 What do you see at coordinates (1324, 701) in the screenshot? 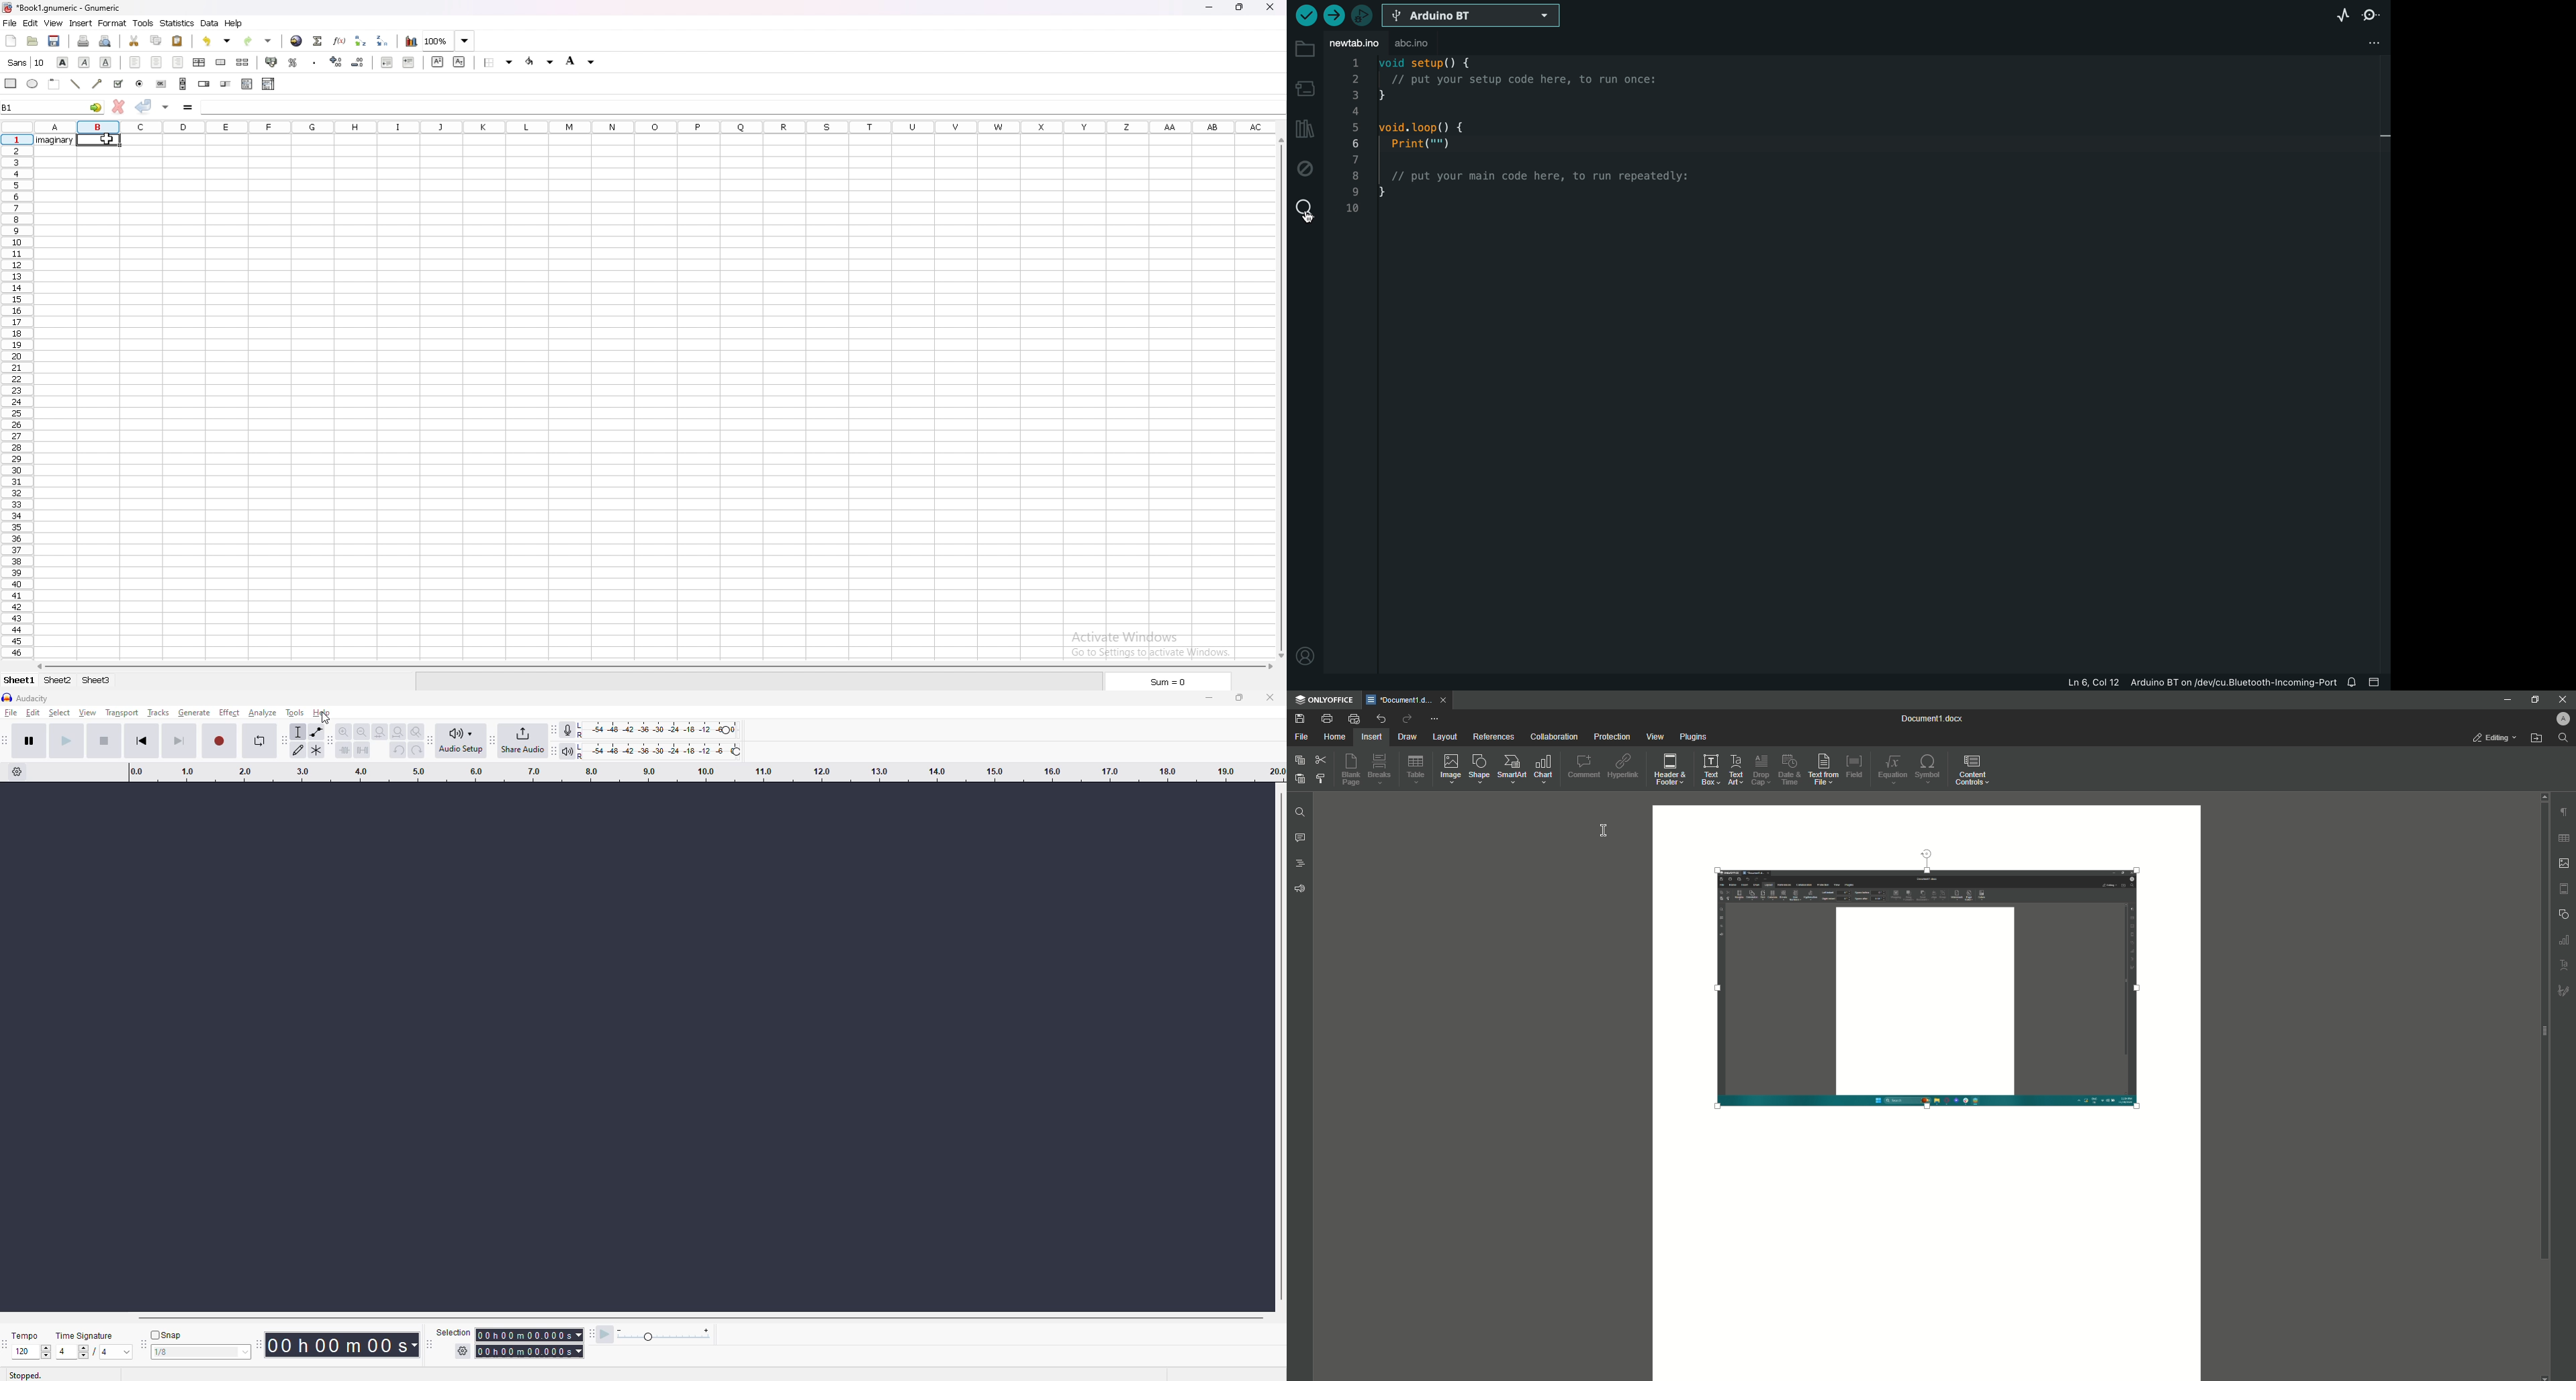
I see `ONLYOFFICE` at bounding box center [1324, 701].